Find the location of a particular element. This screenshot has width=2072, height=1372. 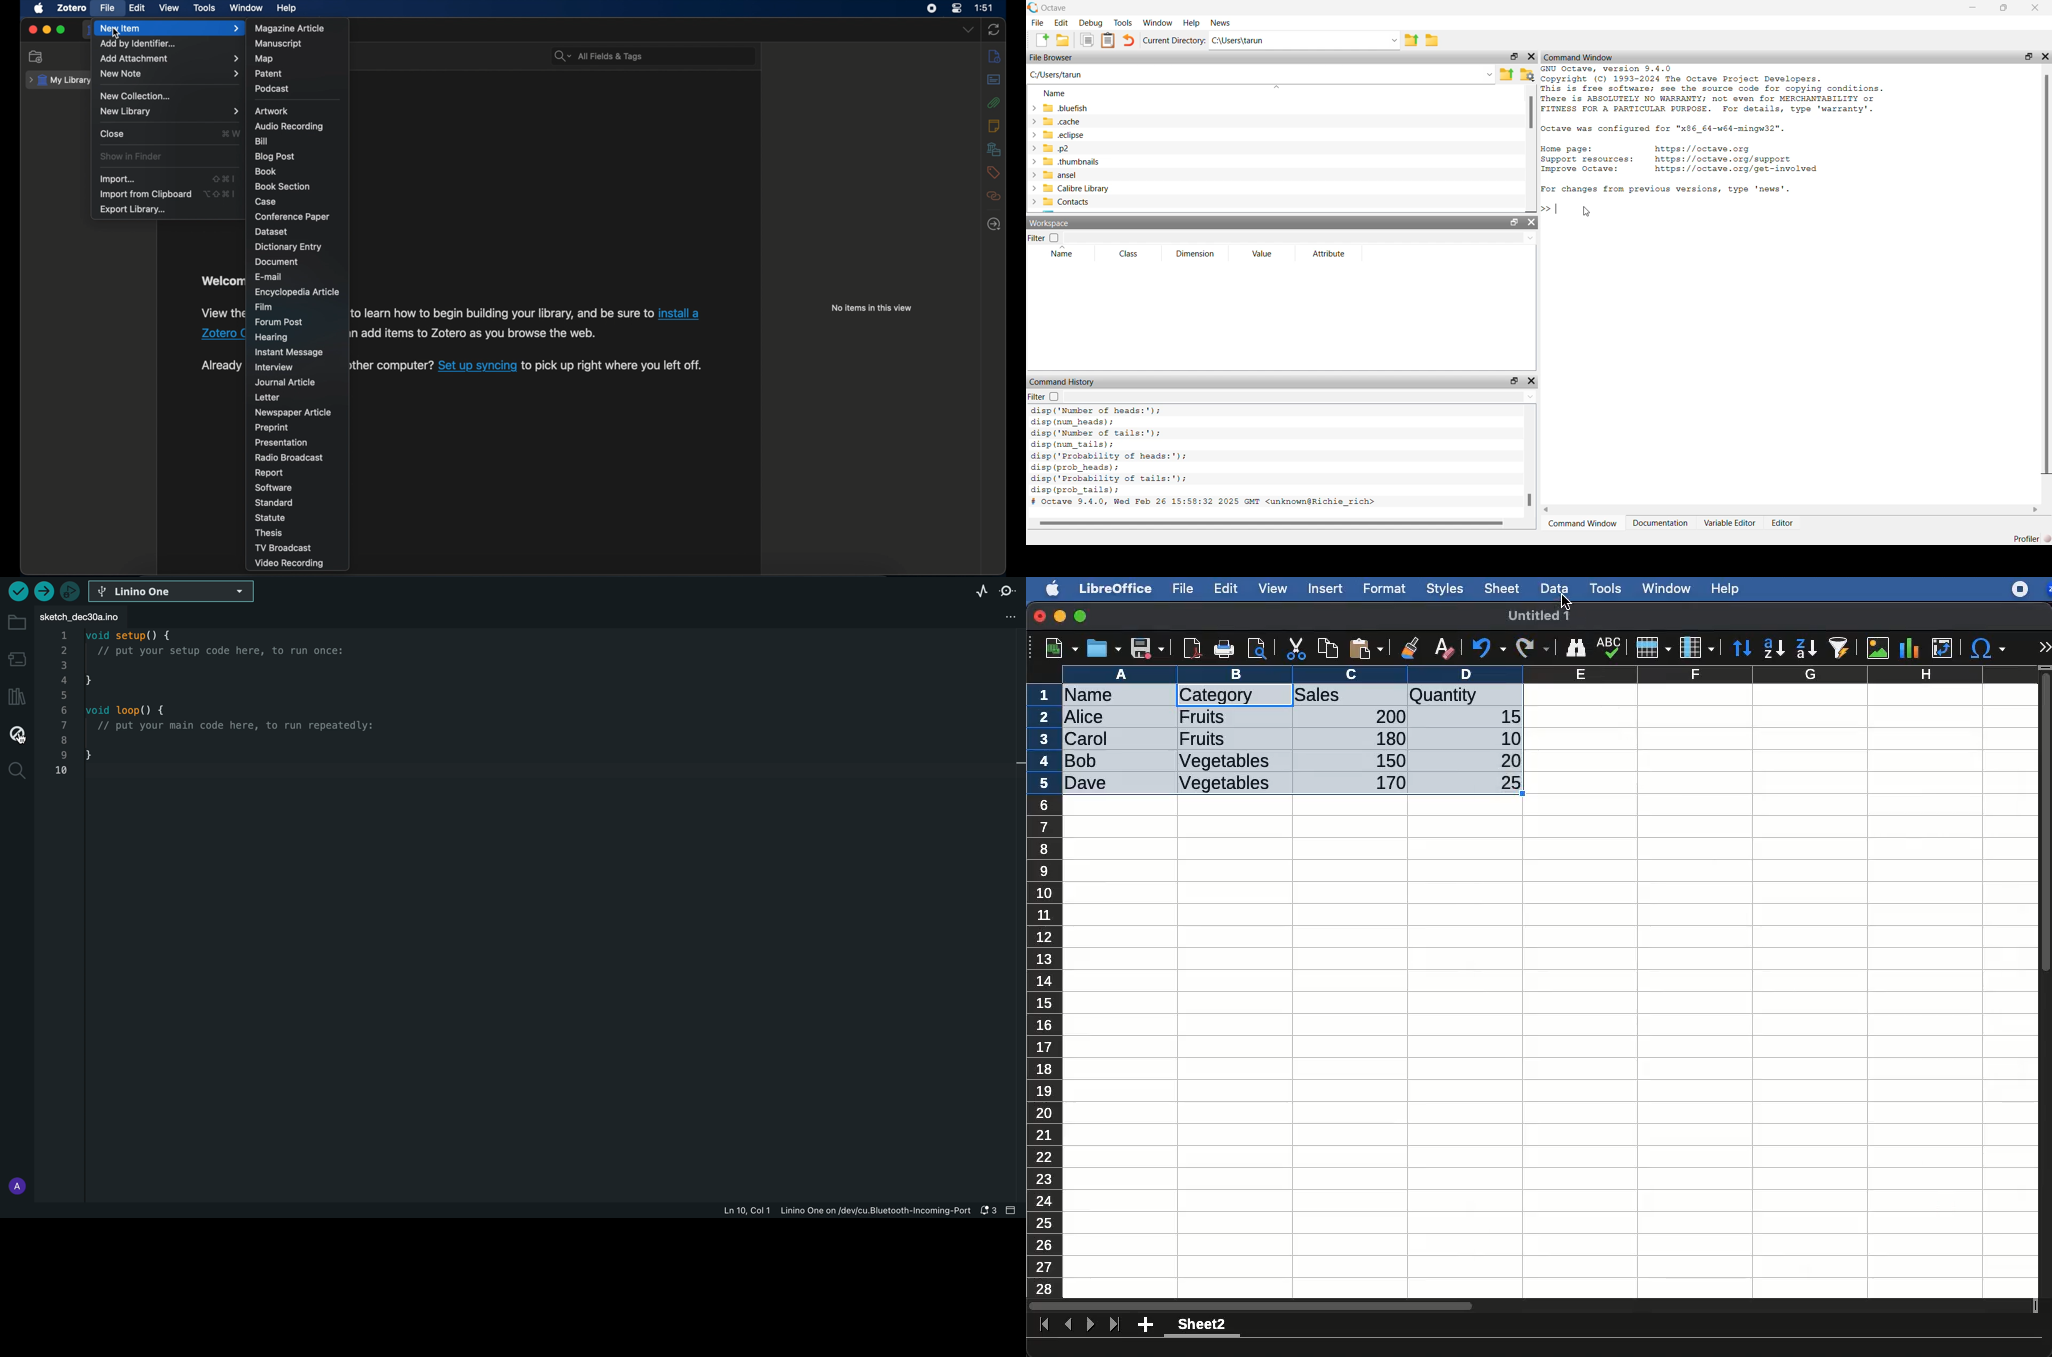

pdf preview is located at coordinates (1193, 648).